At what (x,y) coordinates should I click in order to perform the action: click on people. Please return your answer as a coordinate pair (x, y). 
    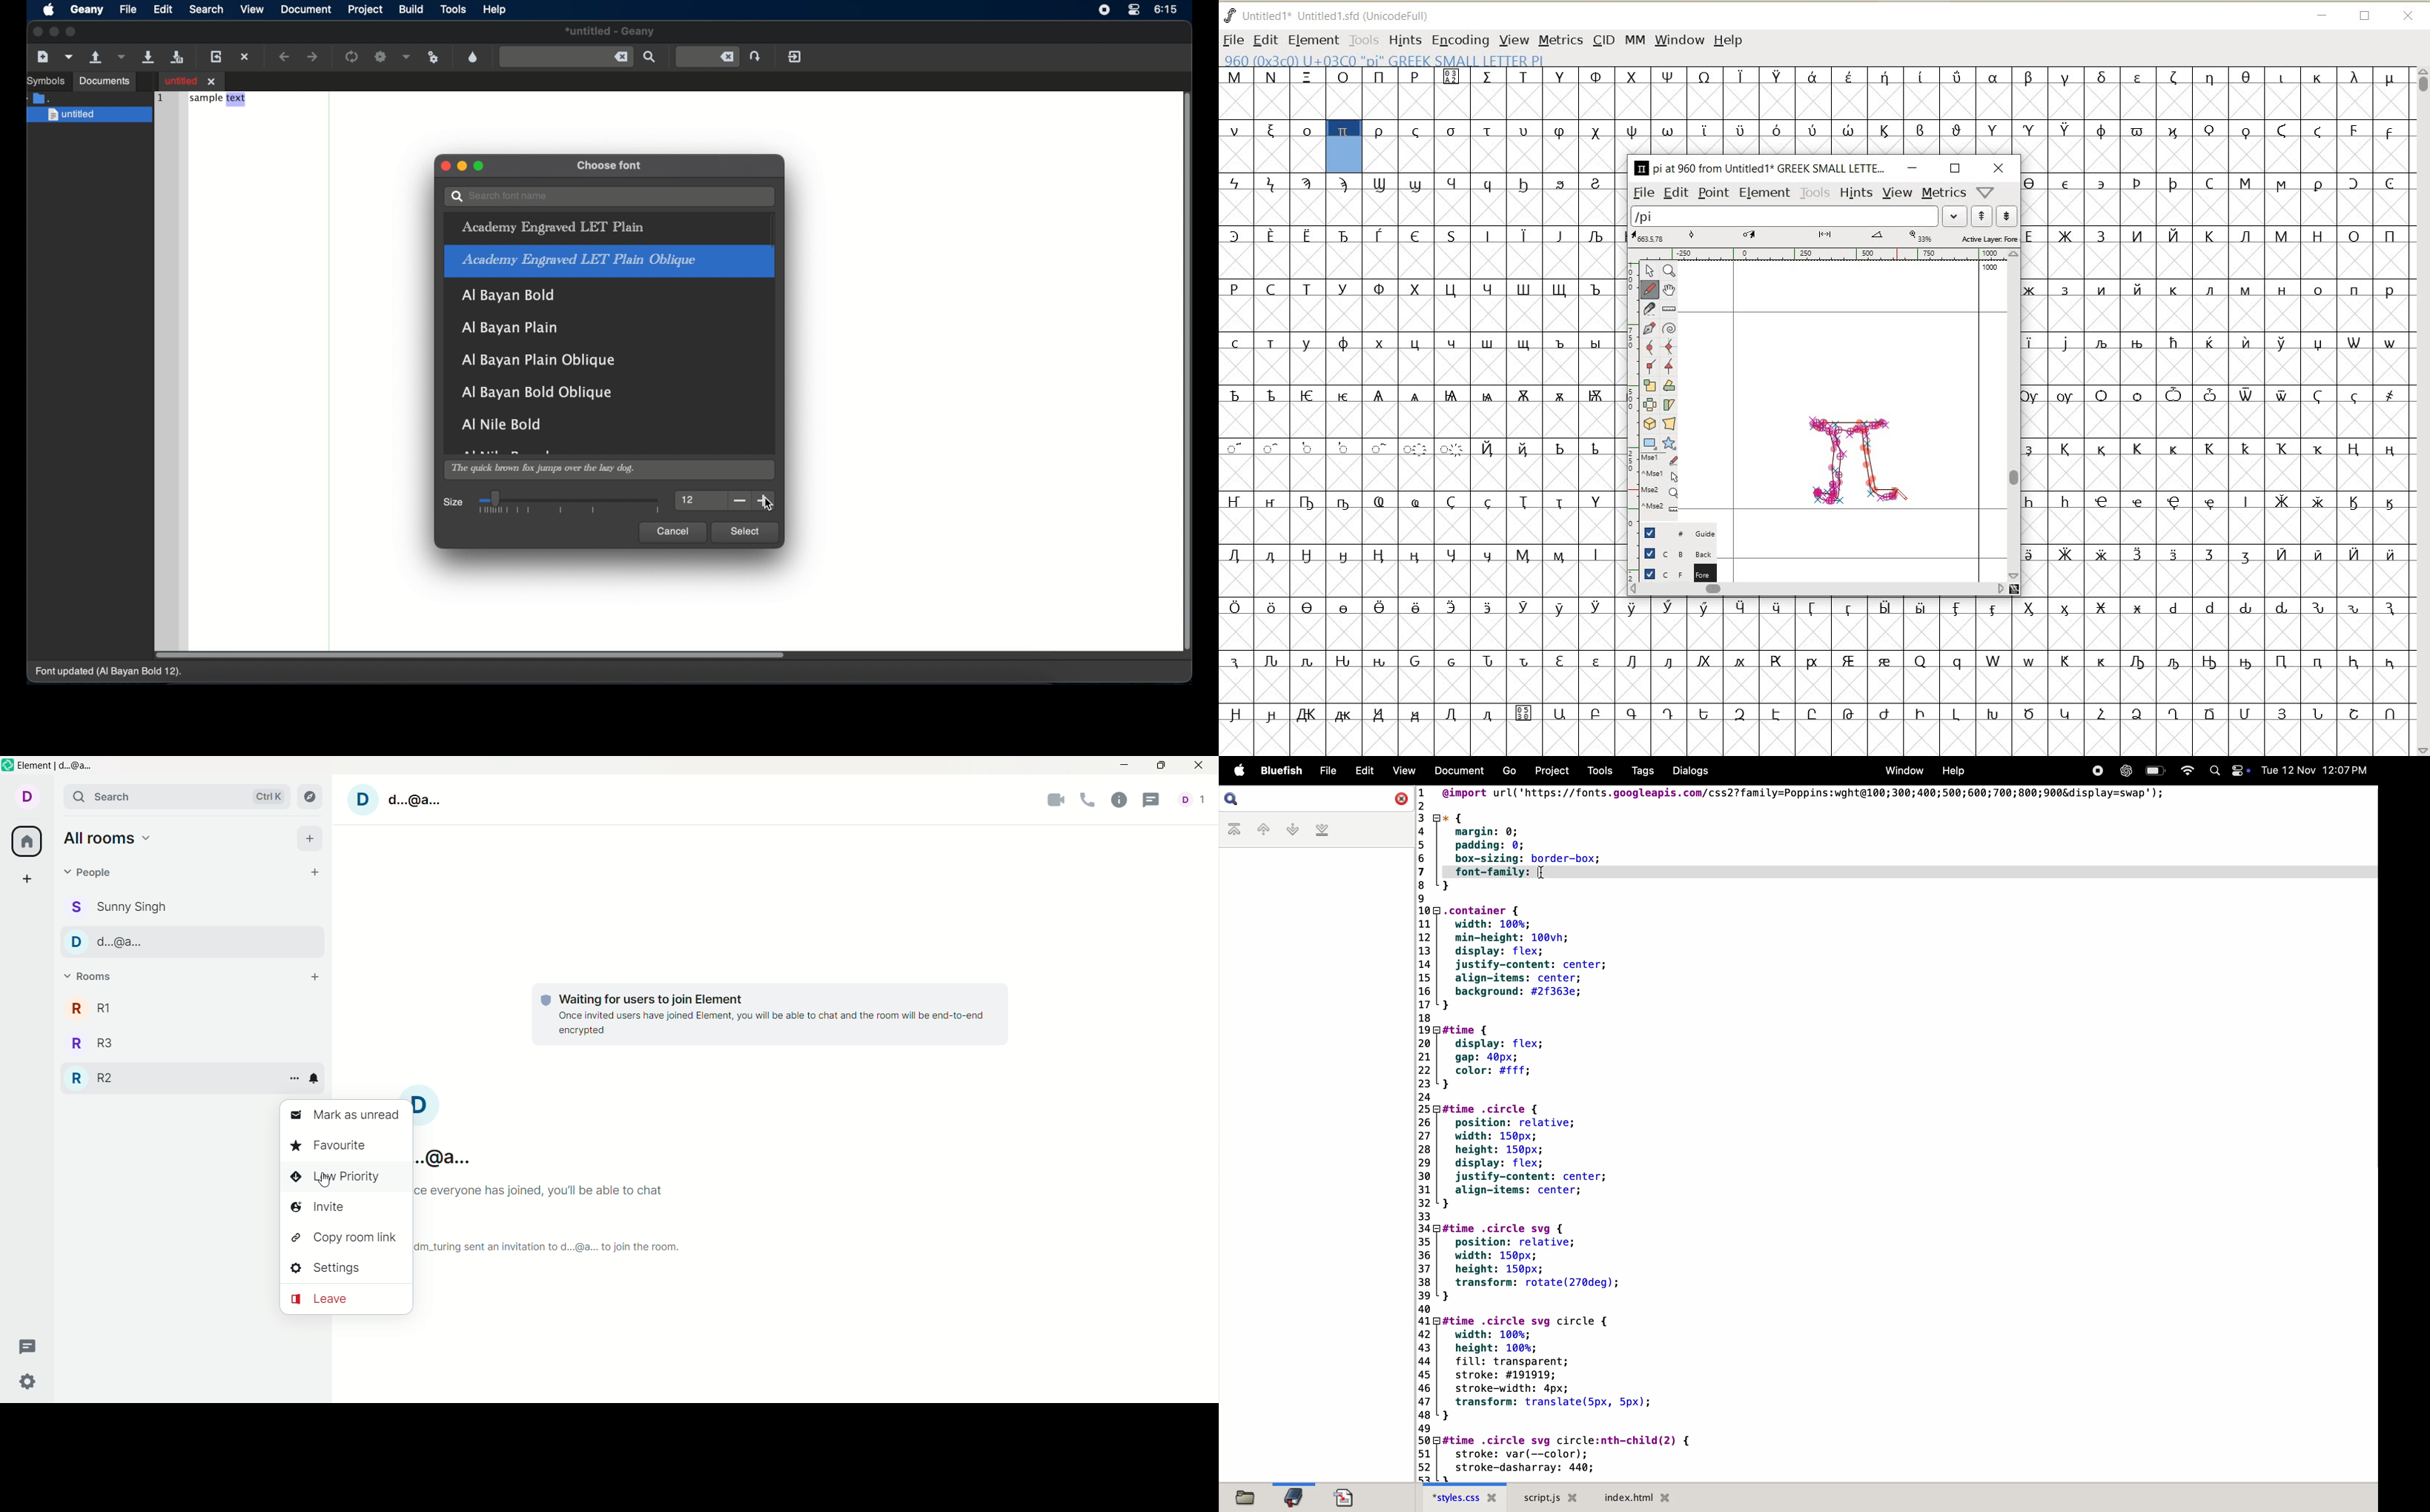
    Looking at the image, I should click on (93, 873).